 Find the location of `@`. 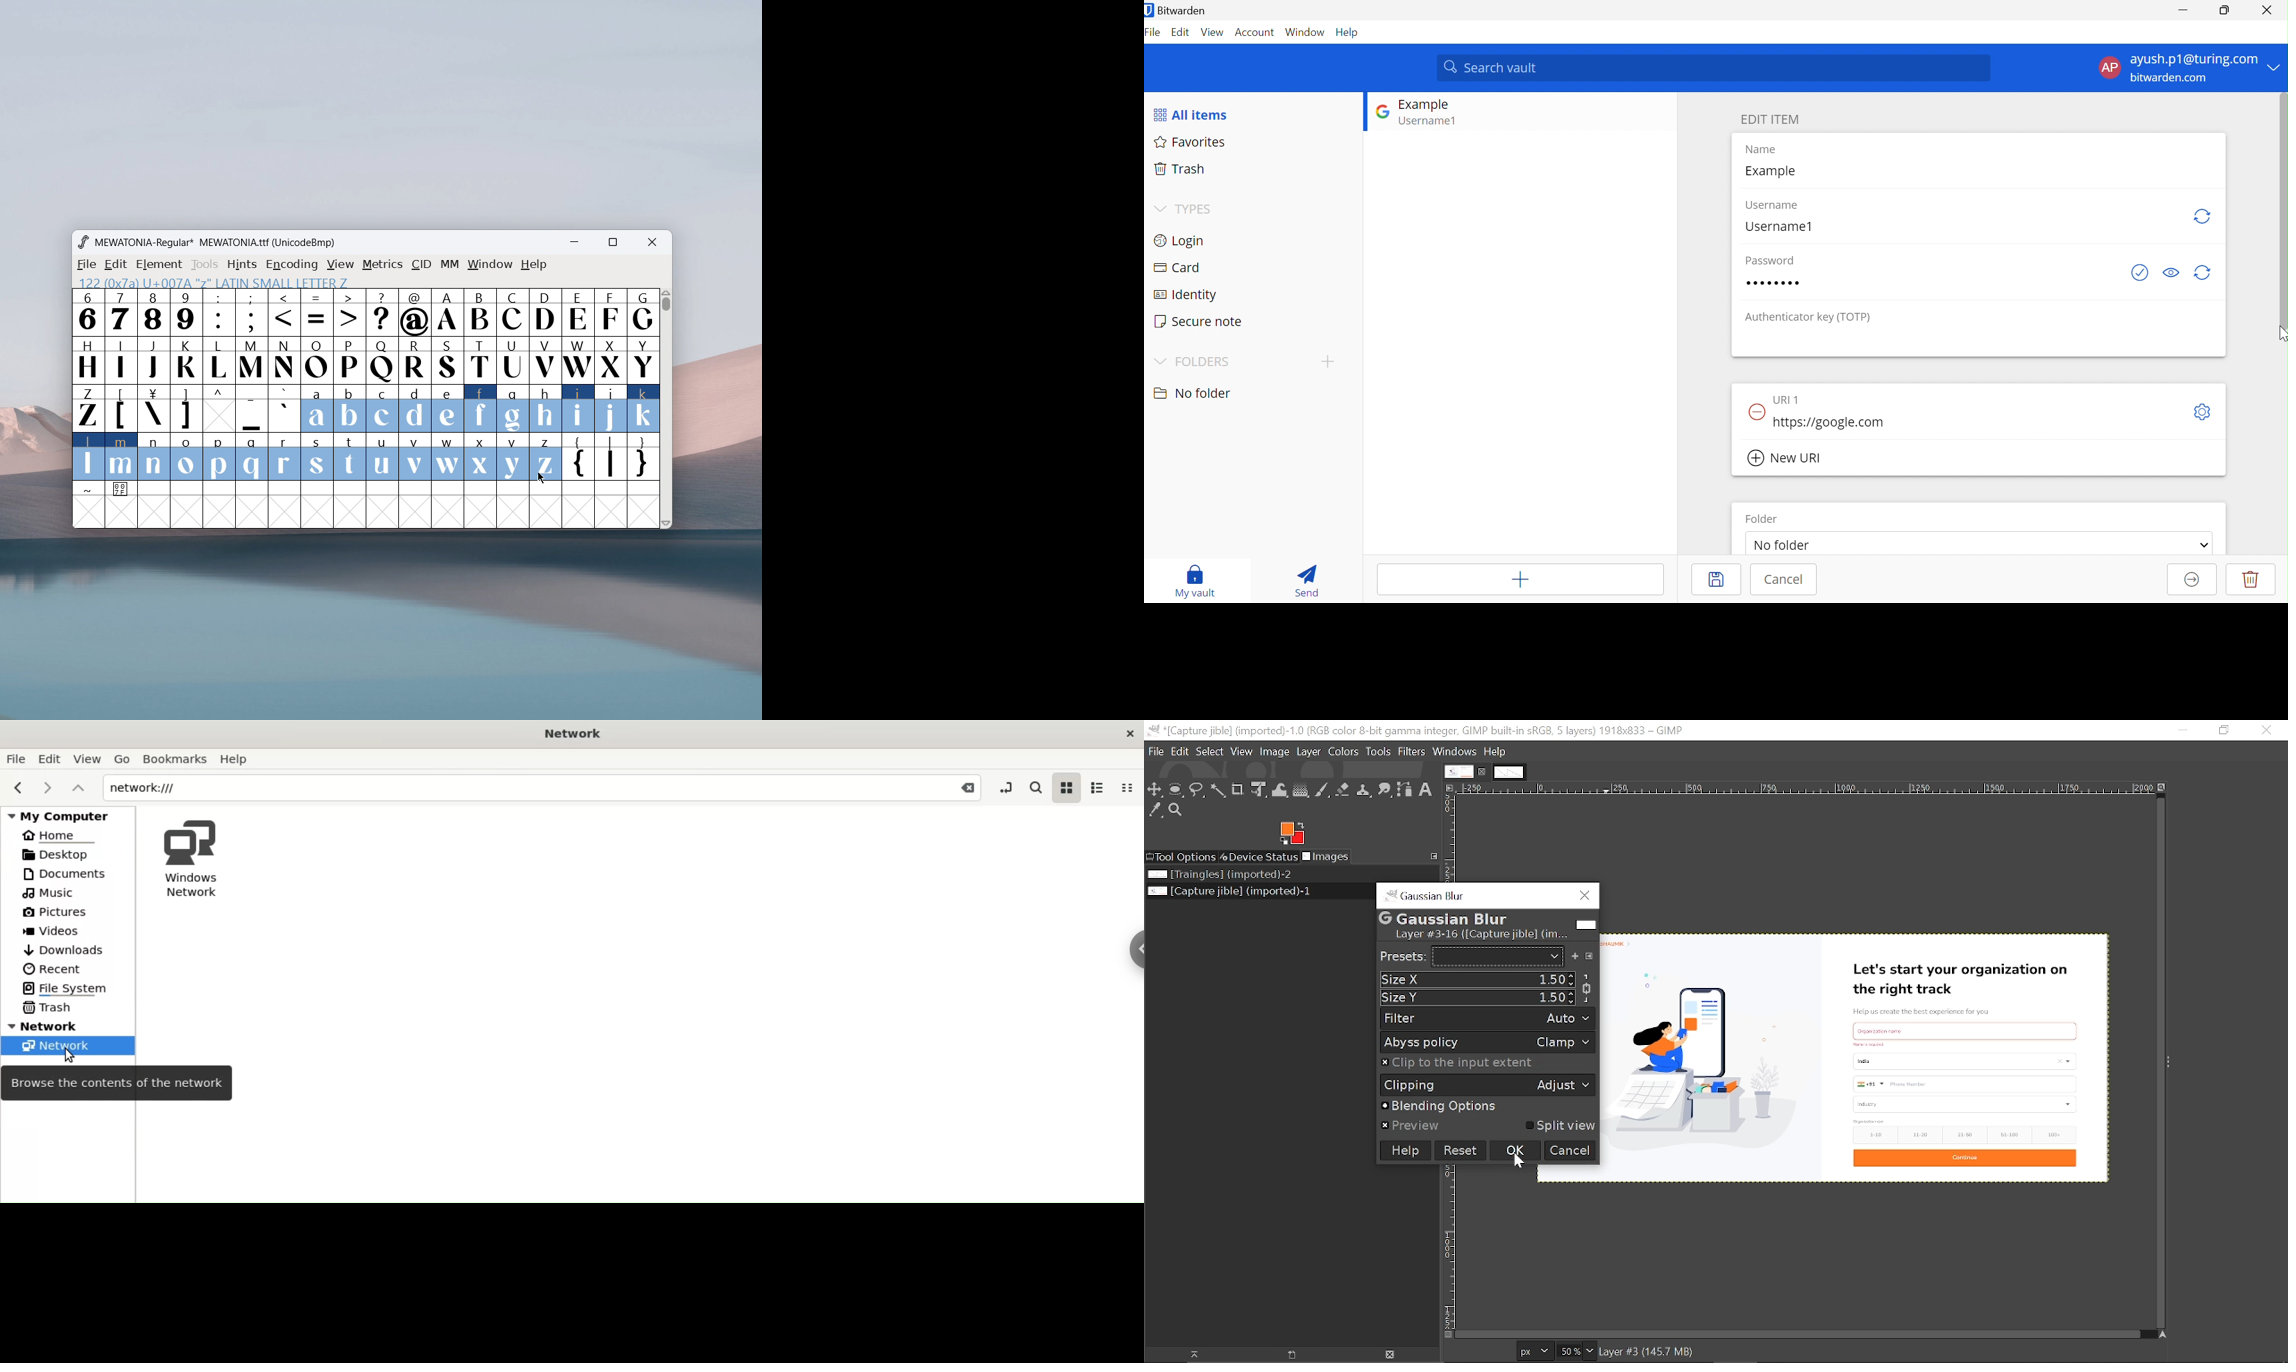

@ is located at coordinates (416, 313).